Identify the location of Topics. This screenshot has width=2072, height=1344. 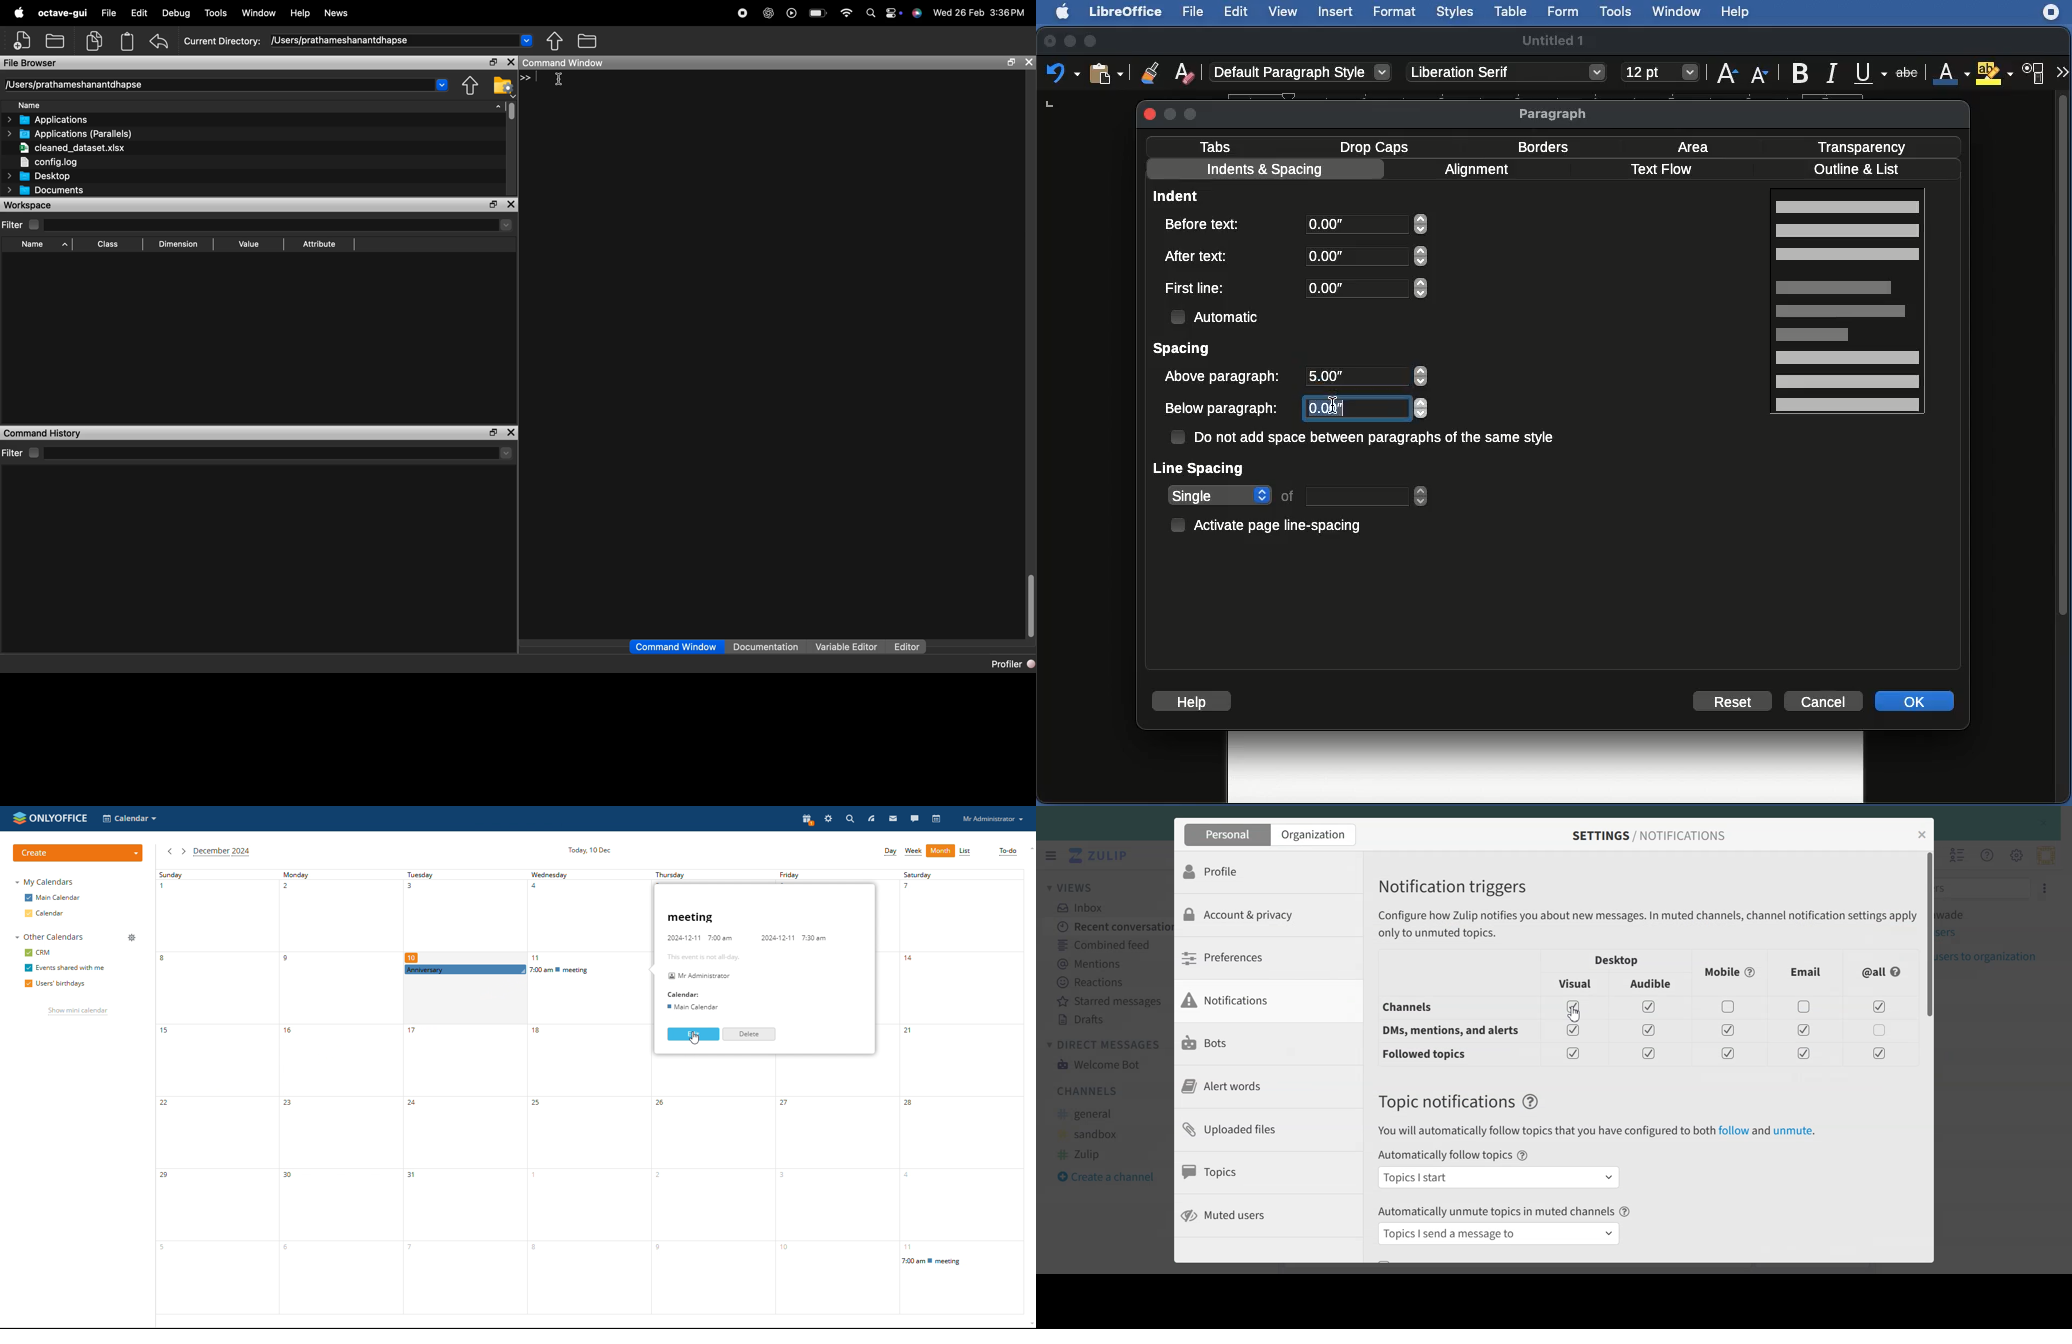
(1254, 1172).